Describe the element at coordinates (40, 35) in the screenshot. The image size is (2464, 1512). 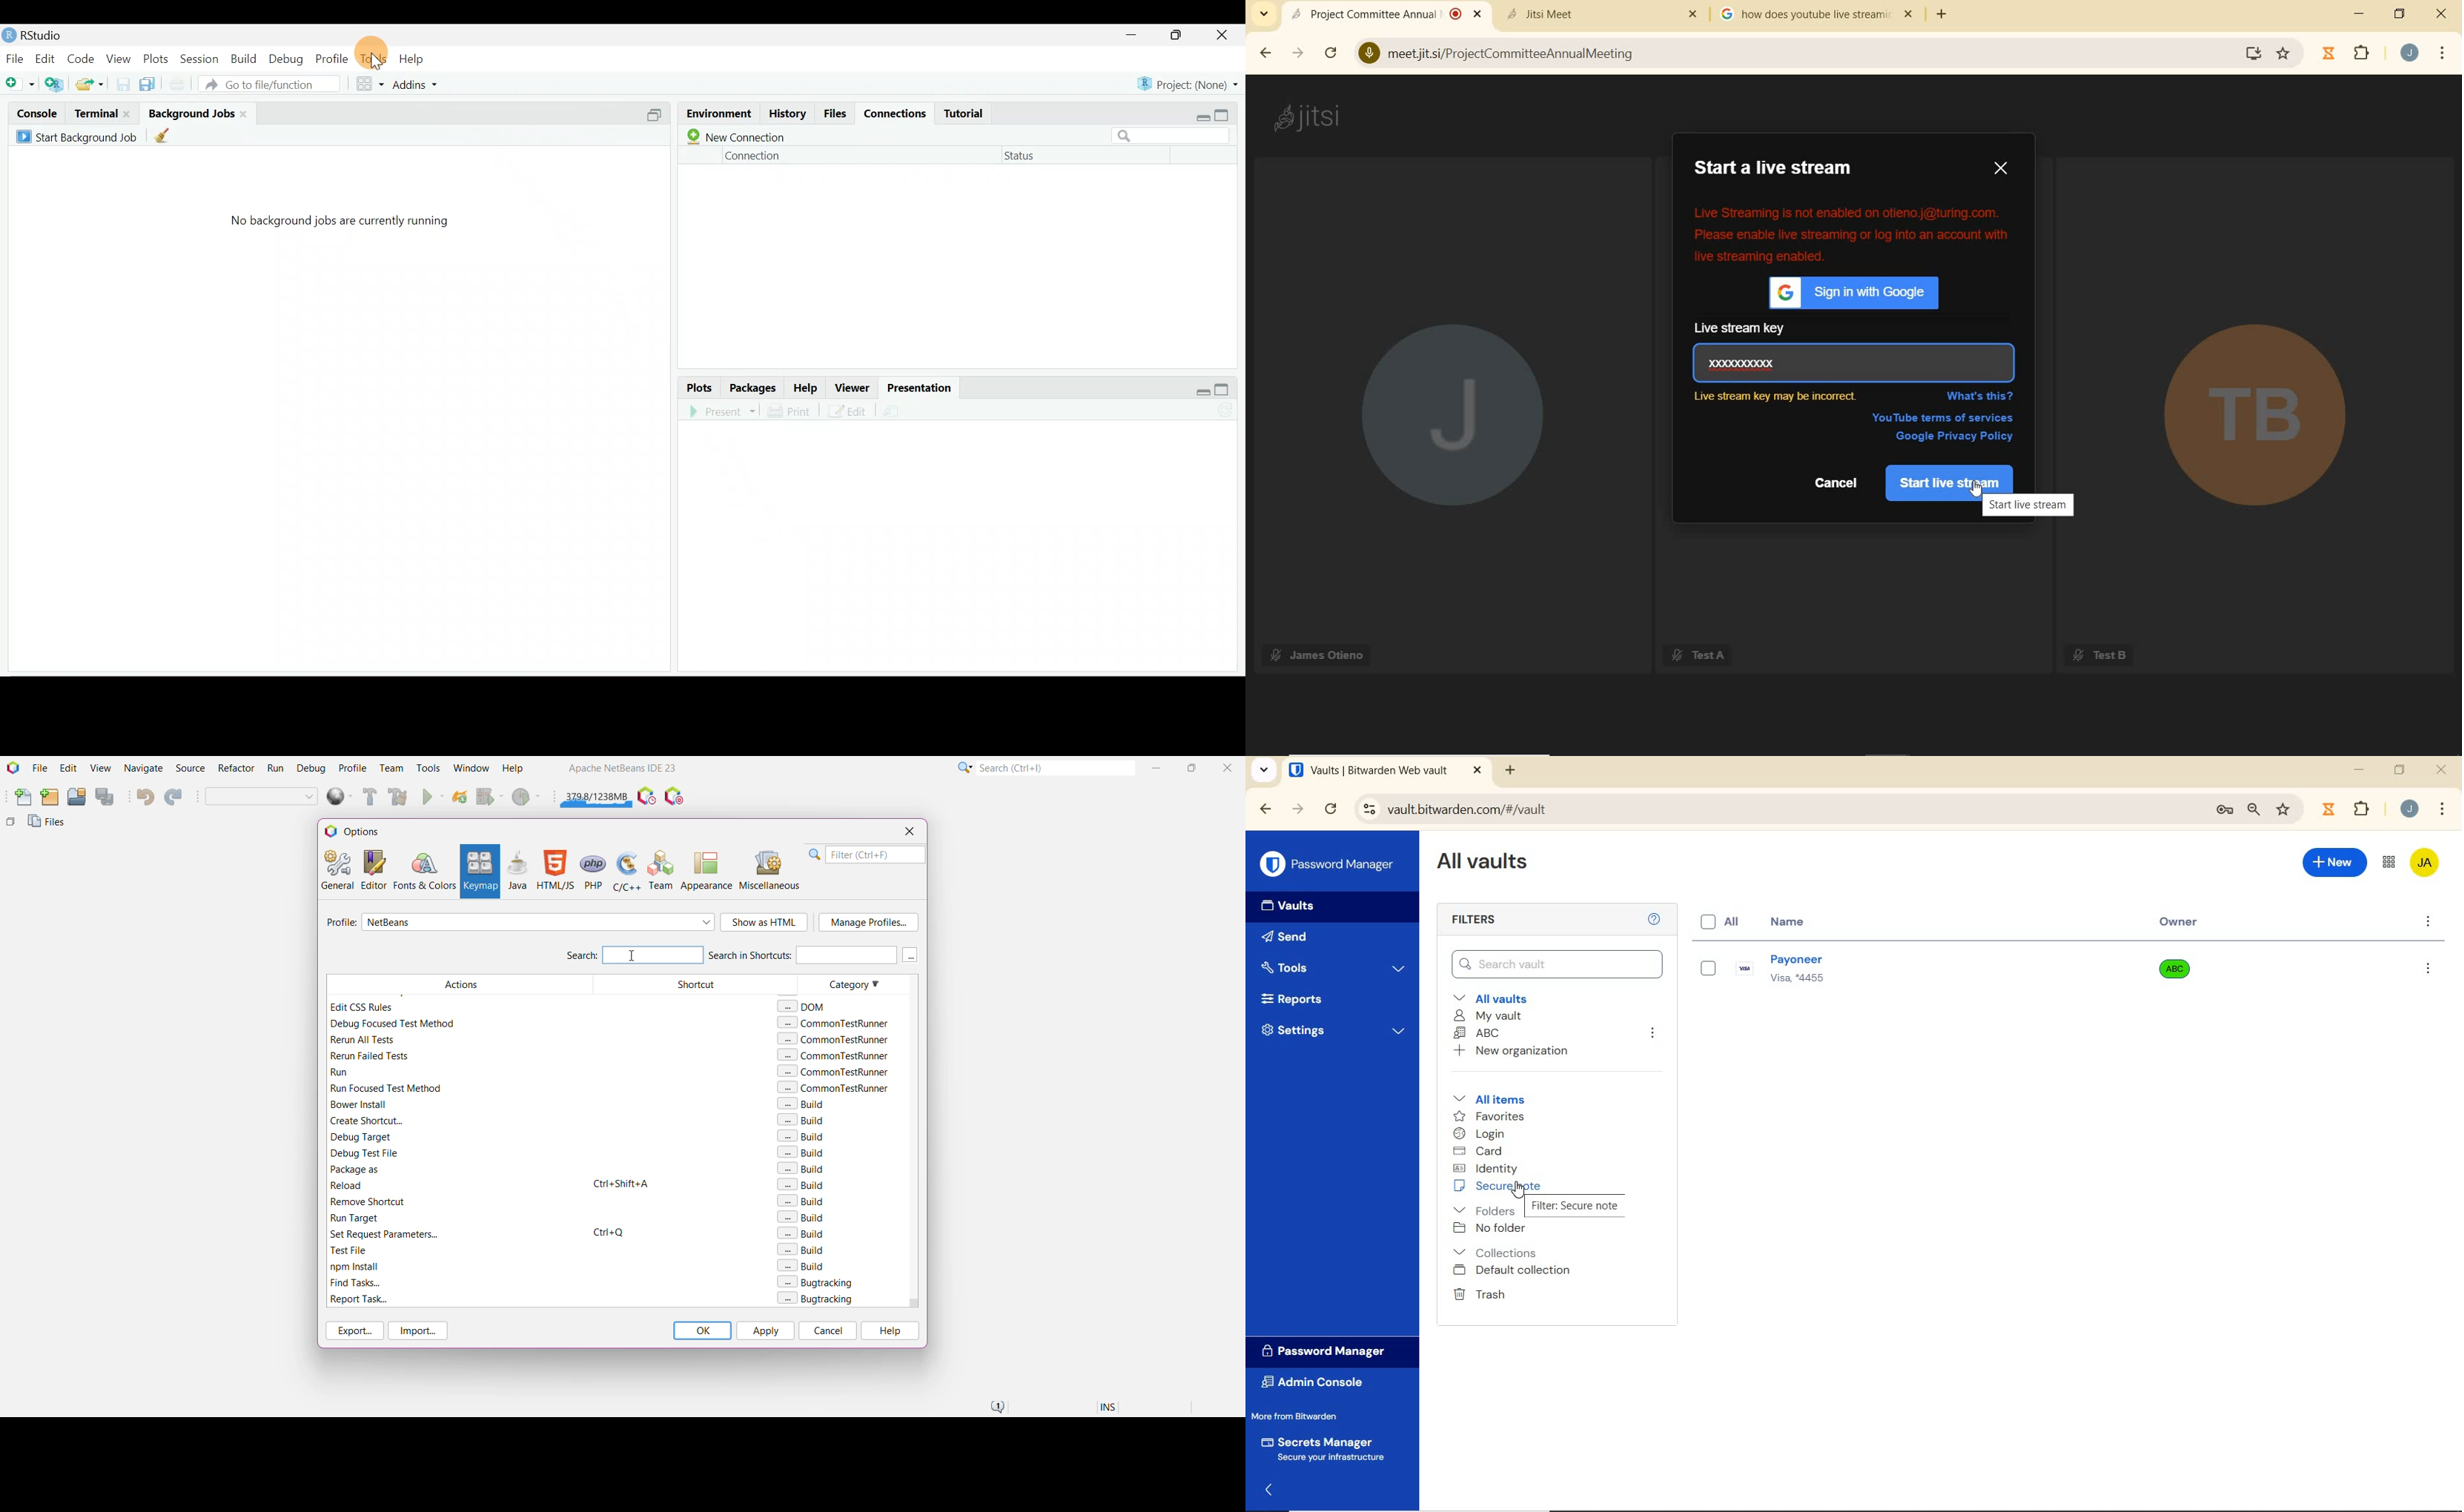
I see `RStudio` at that location.